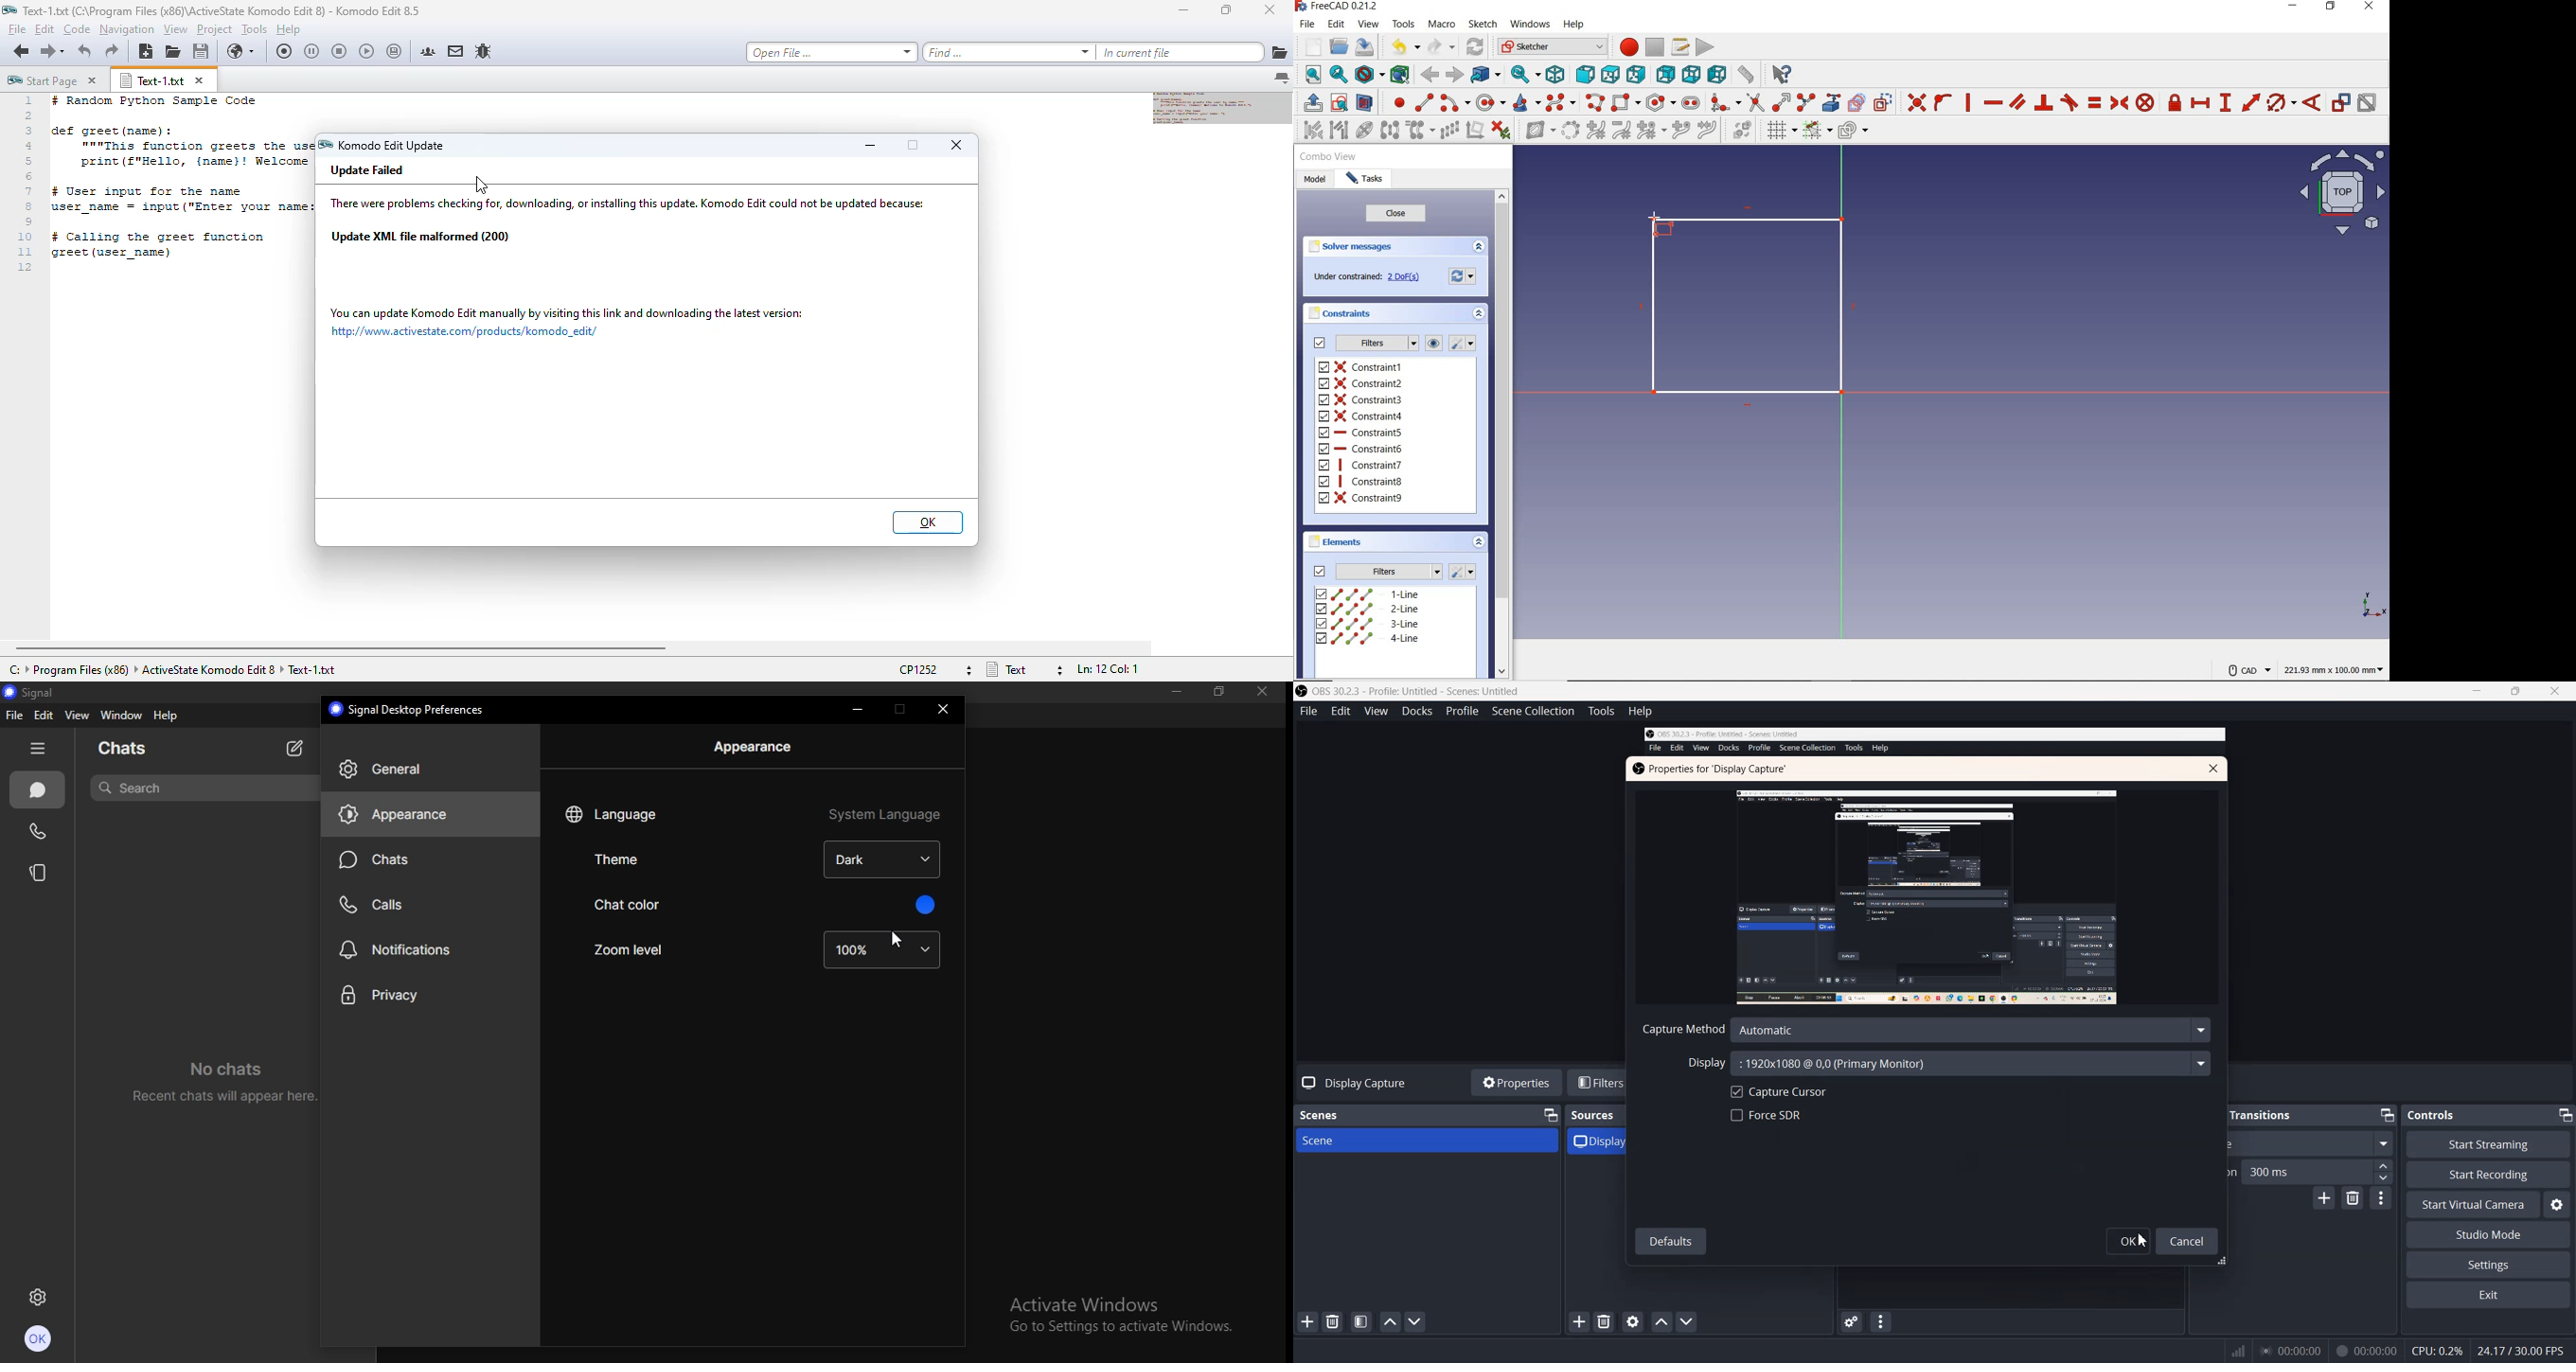  What do you see at coordinates (1339, 76) in the screenshot?
I see `fit selection` at bounding box center [1339, 76].